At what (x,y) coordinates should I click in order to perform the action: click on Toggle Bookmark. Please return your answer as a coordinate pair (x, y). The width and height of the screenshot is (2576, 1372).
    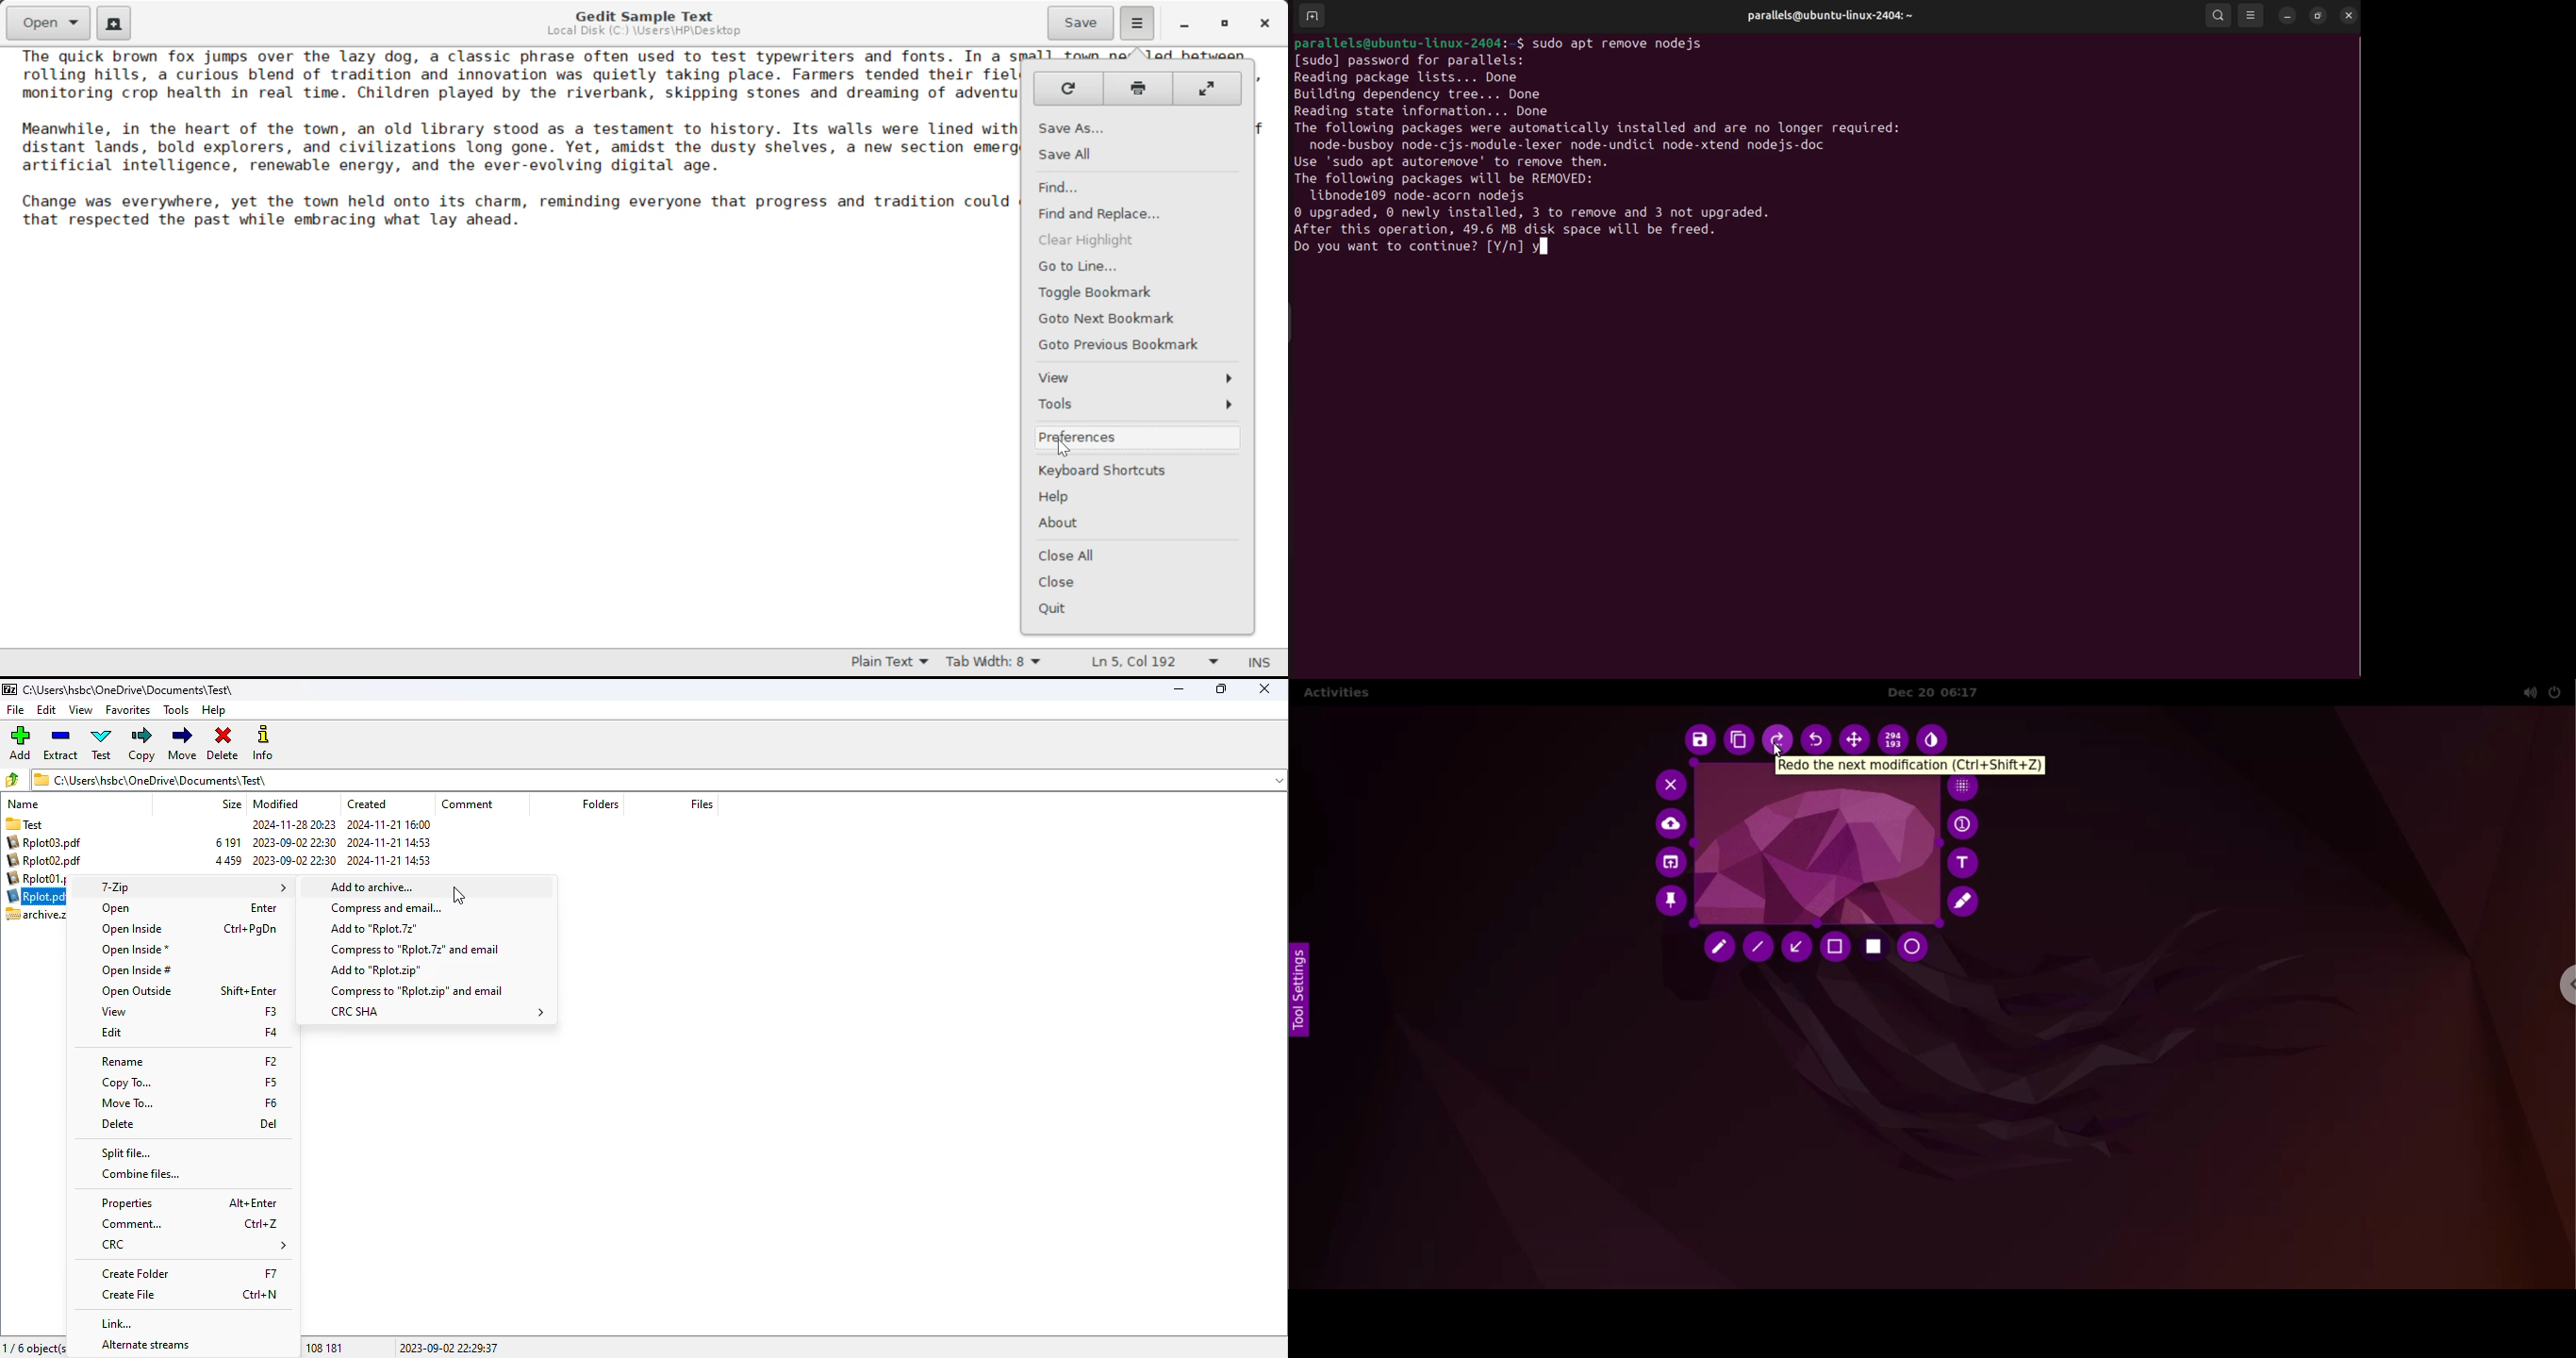
    Looking at the image, I should click on (1100, 292).